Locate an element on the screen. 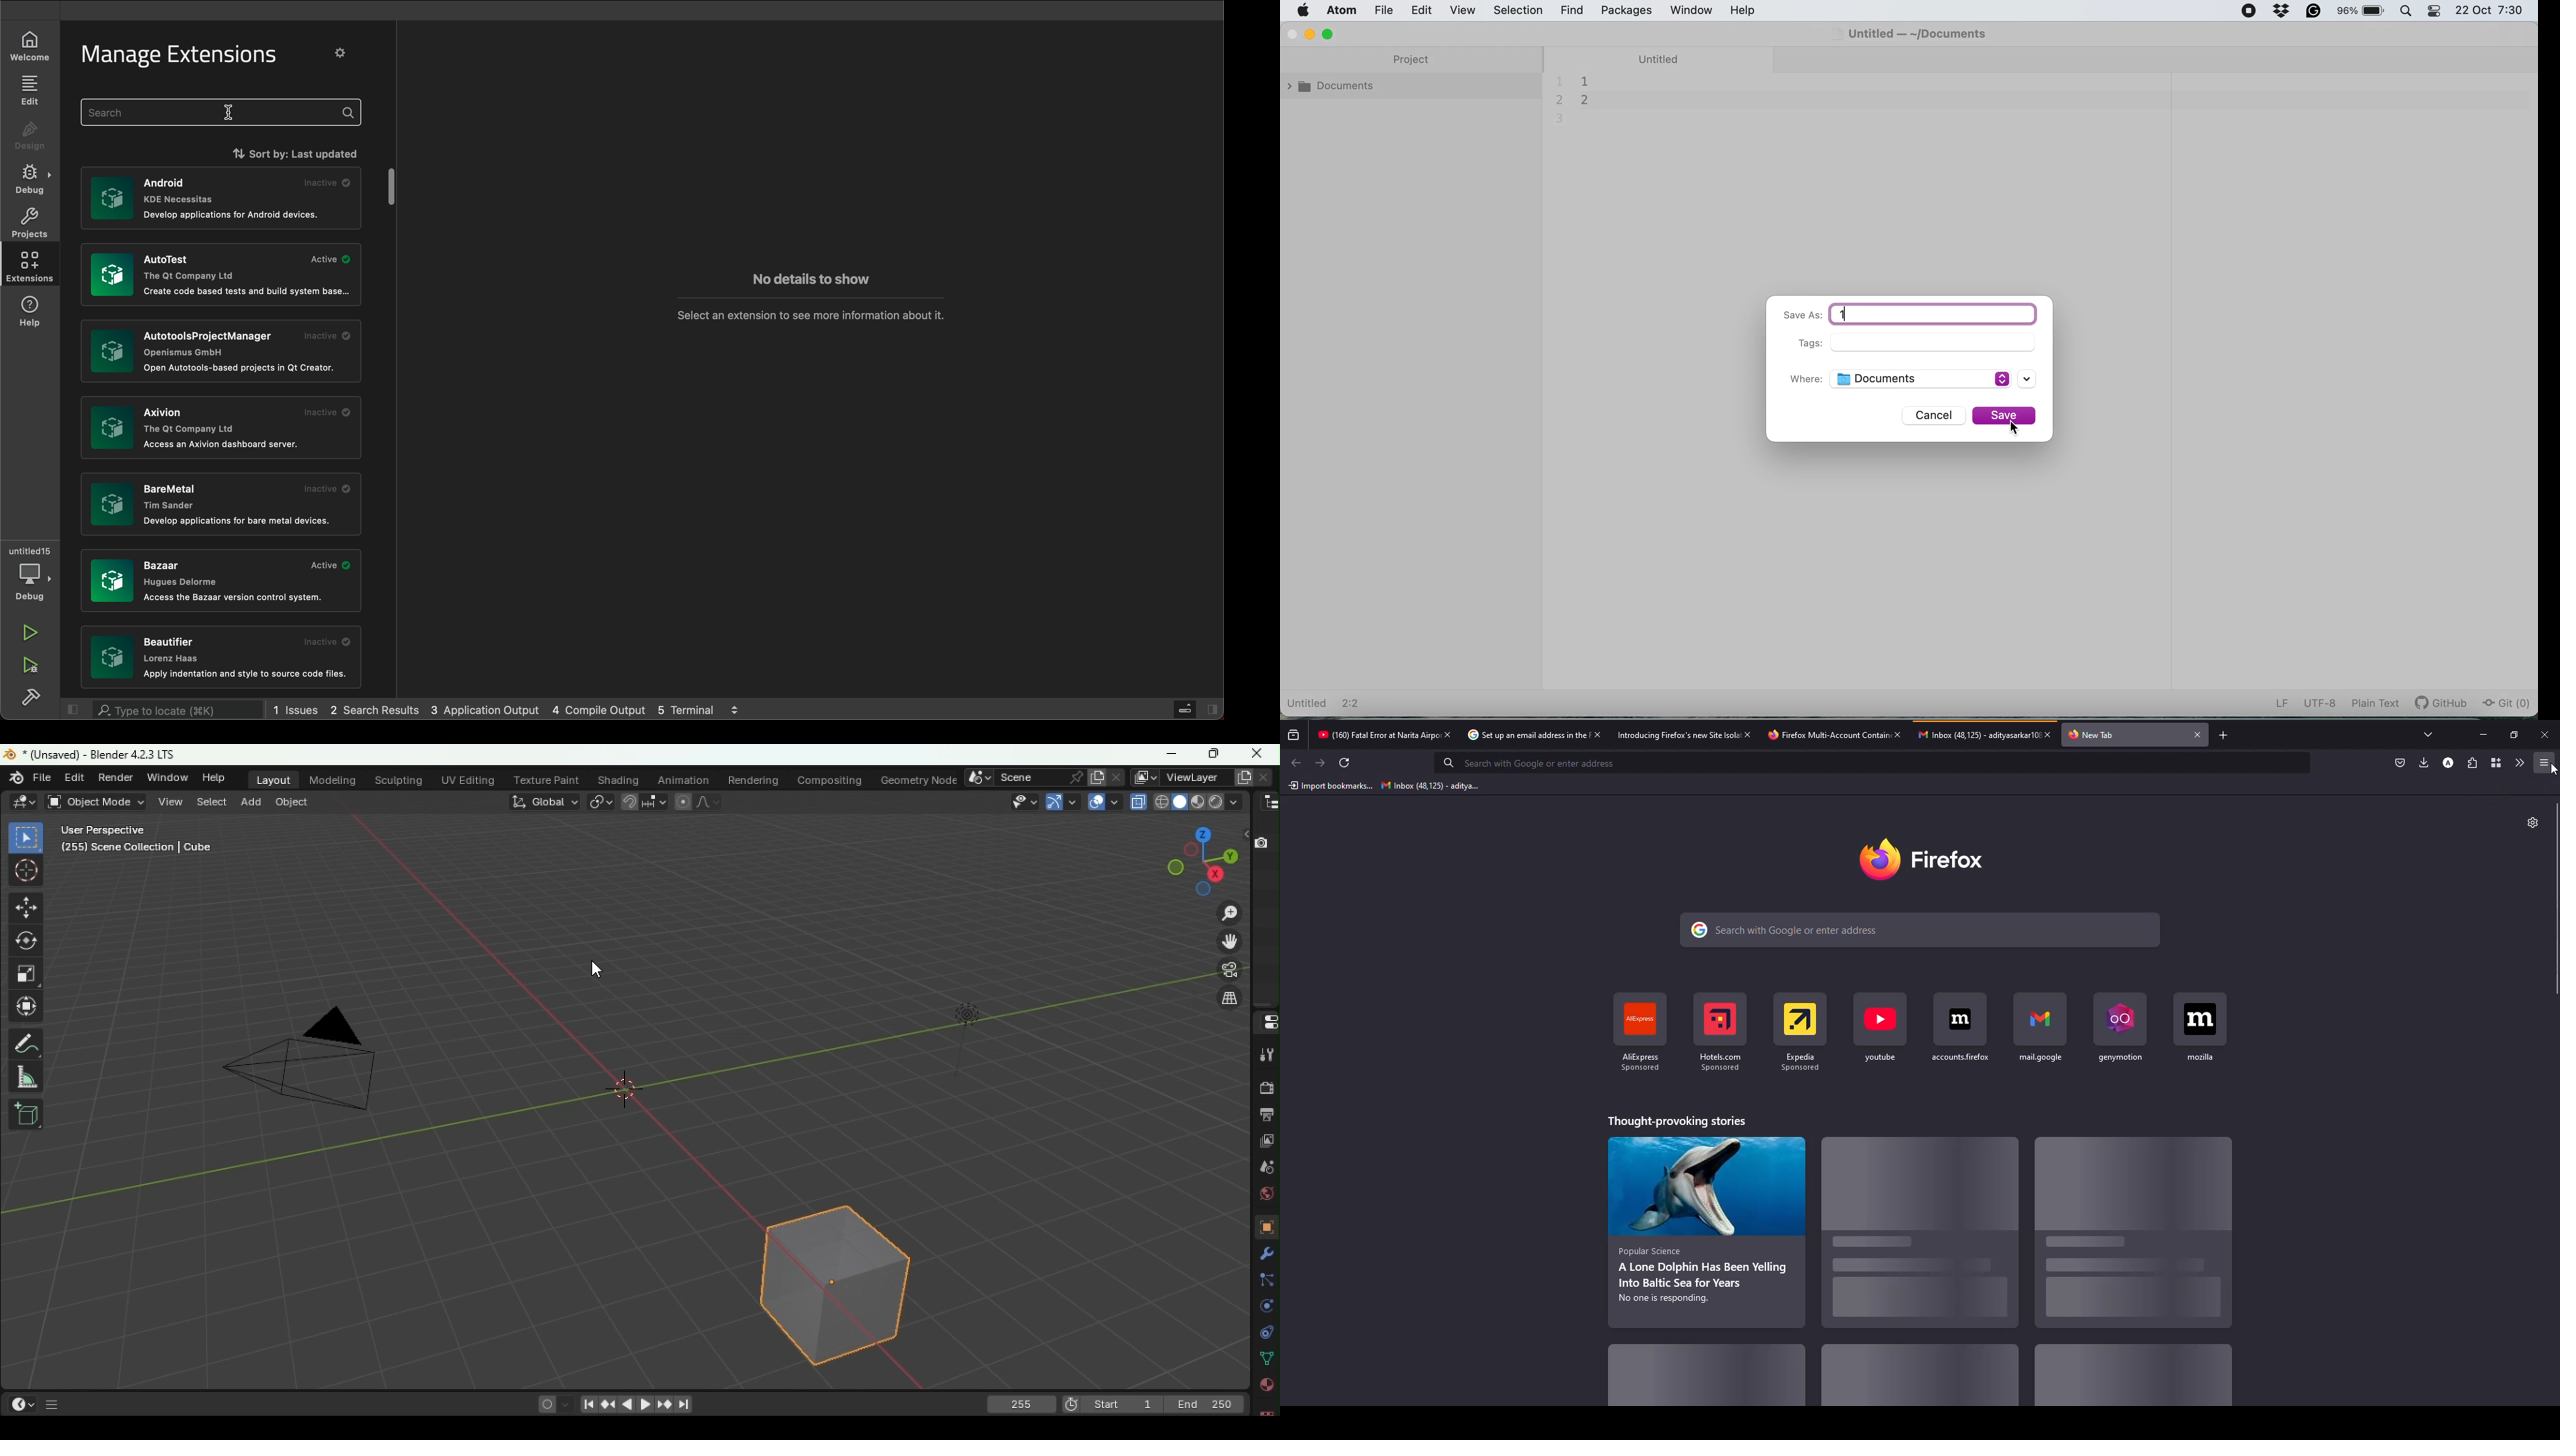 This screenshot has width=2576, height=1456. Scene is located at coordinates (1265, 1167).